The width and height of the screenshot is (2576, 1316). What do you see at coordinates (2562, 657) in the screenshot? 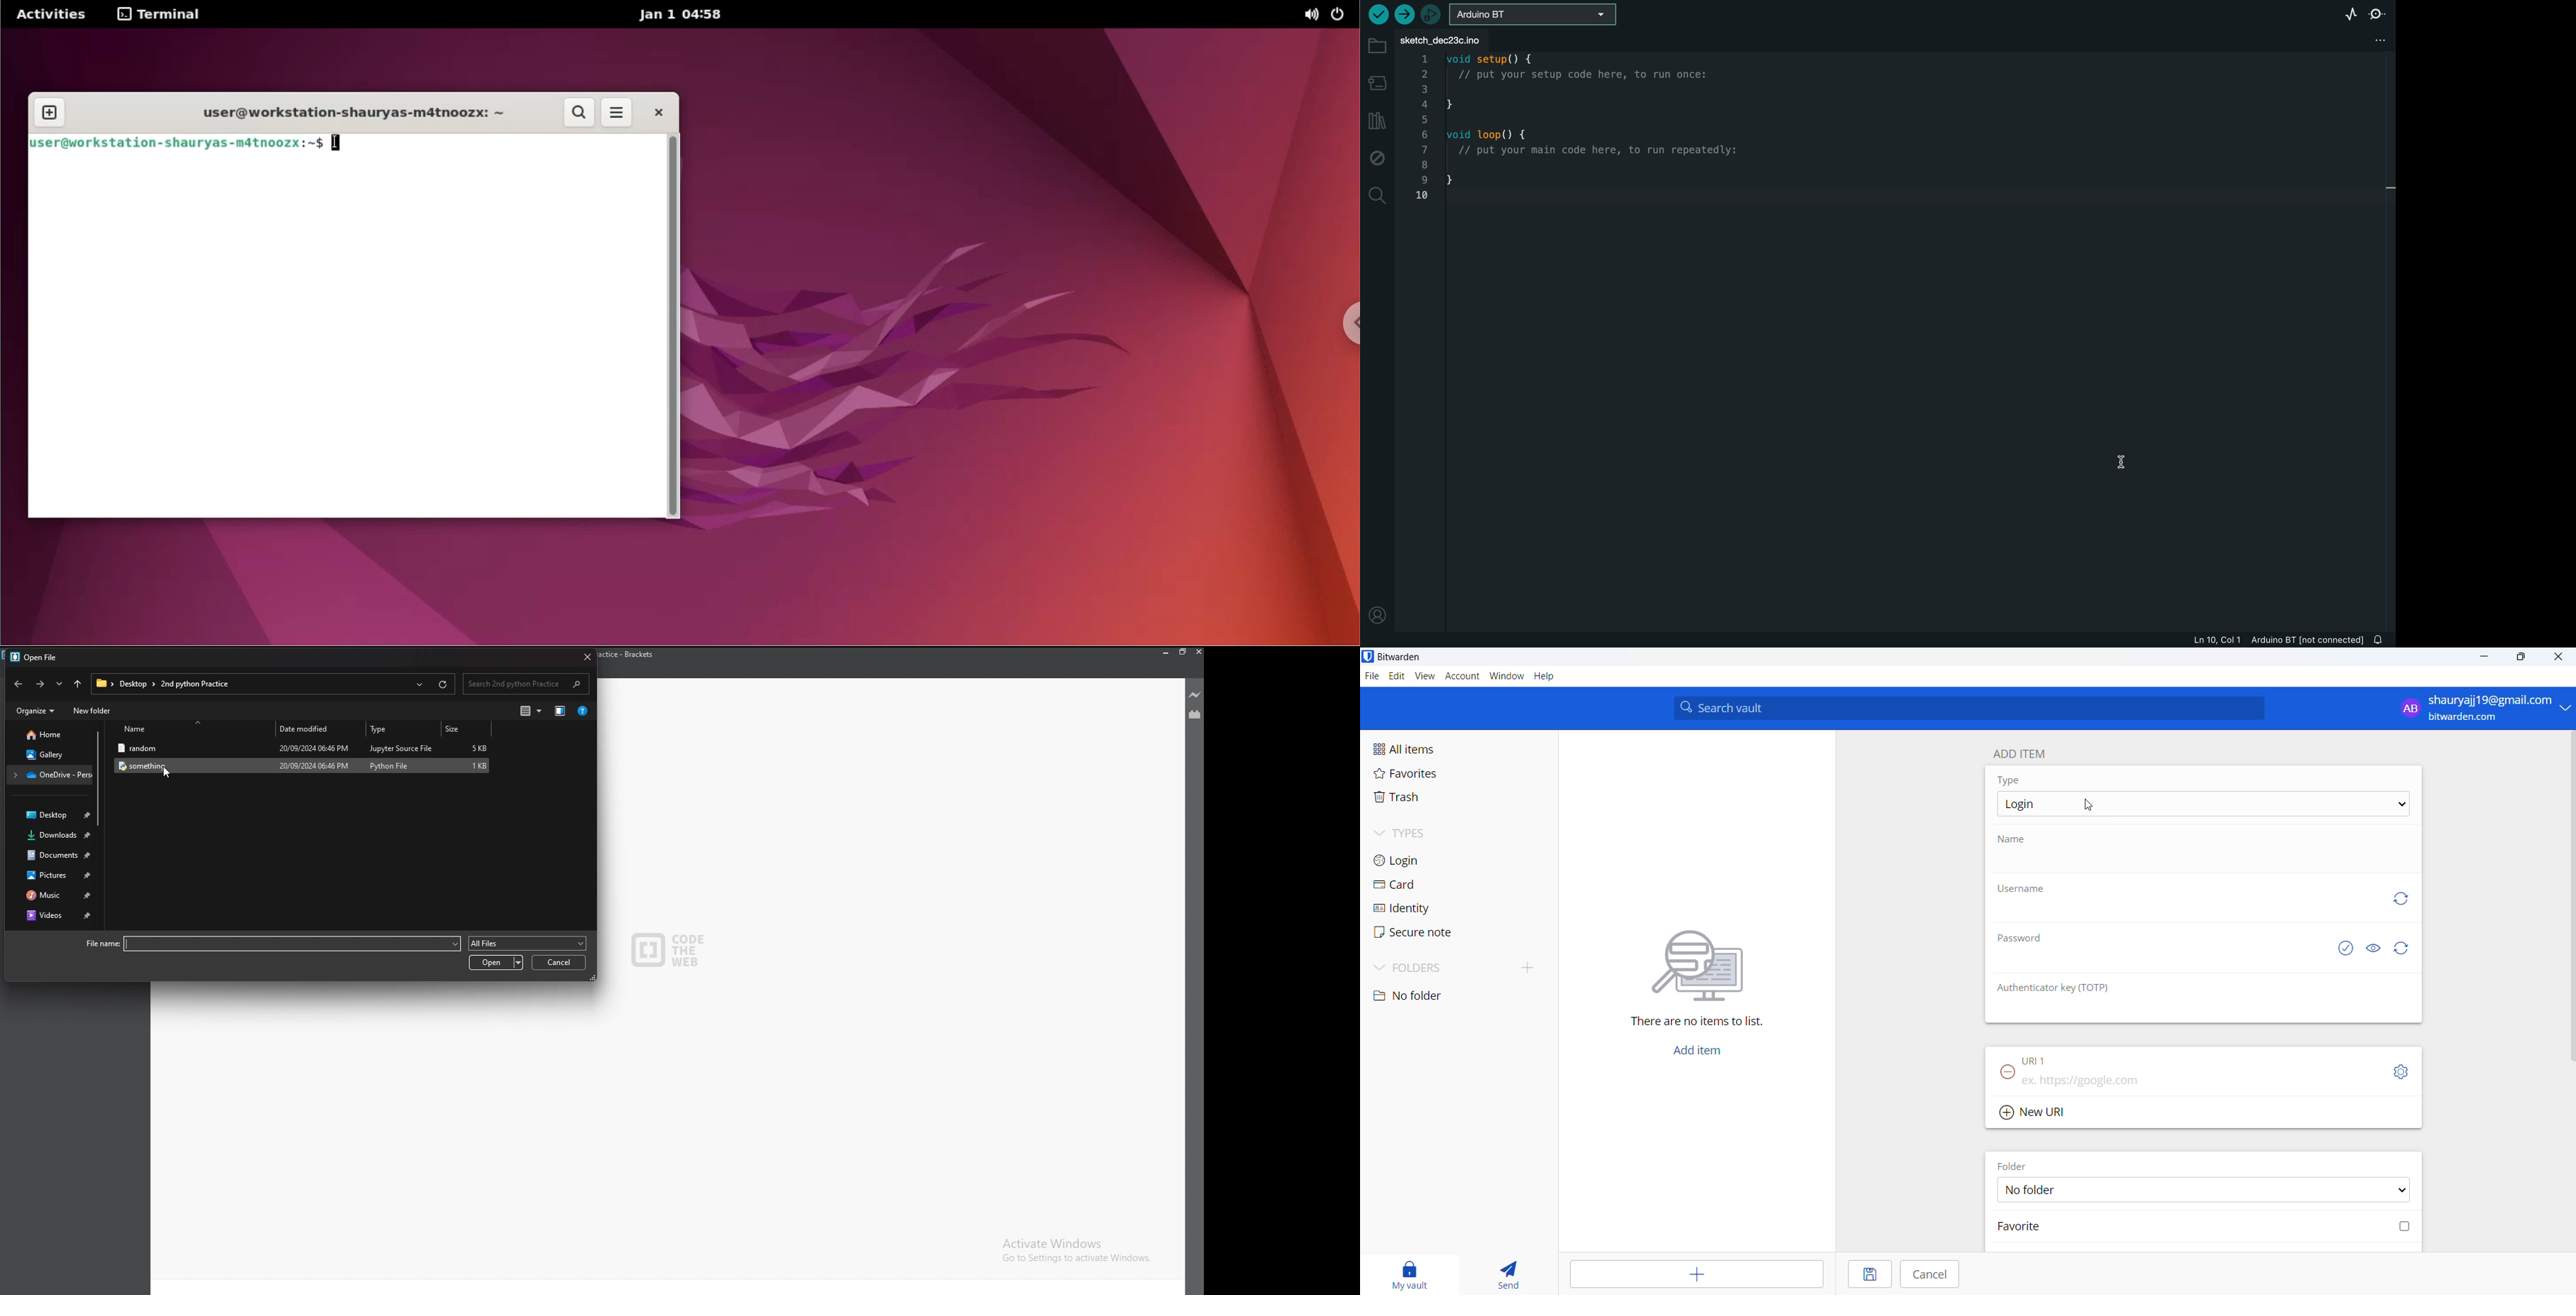
I see `close` at bounding box center [2562, 657].